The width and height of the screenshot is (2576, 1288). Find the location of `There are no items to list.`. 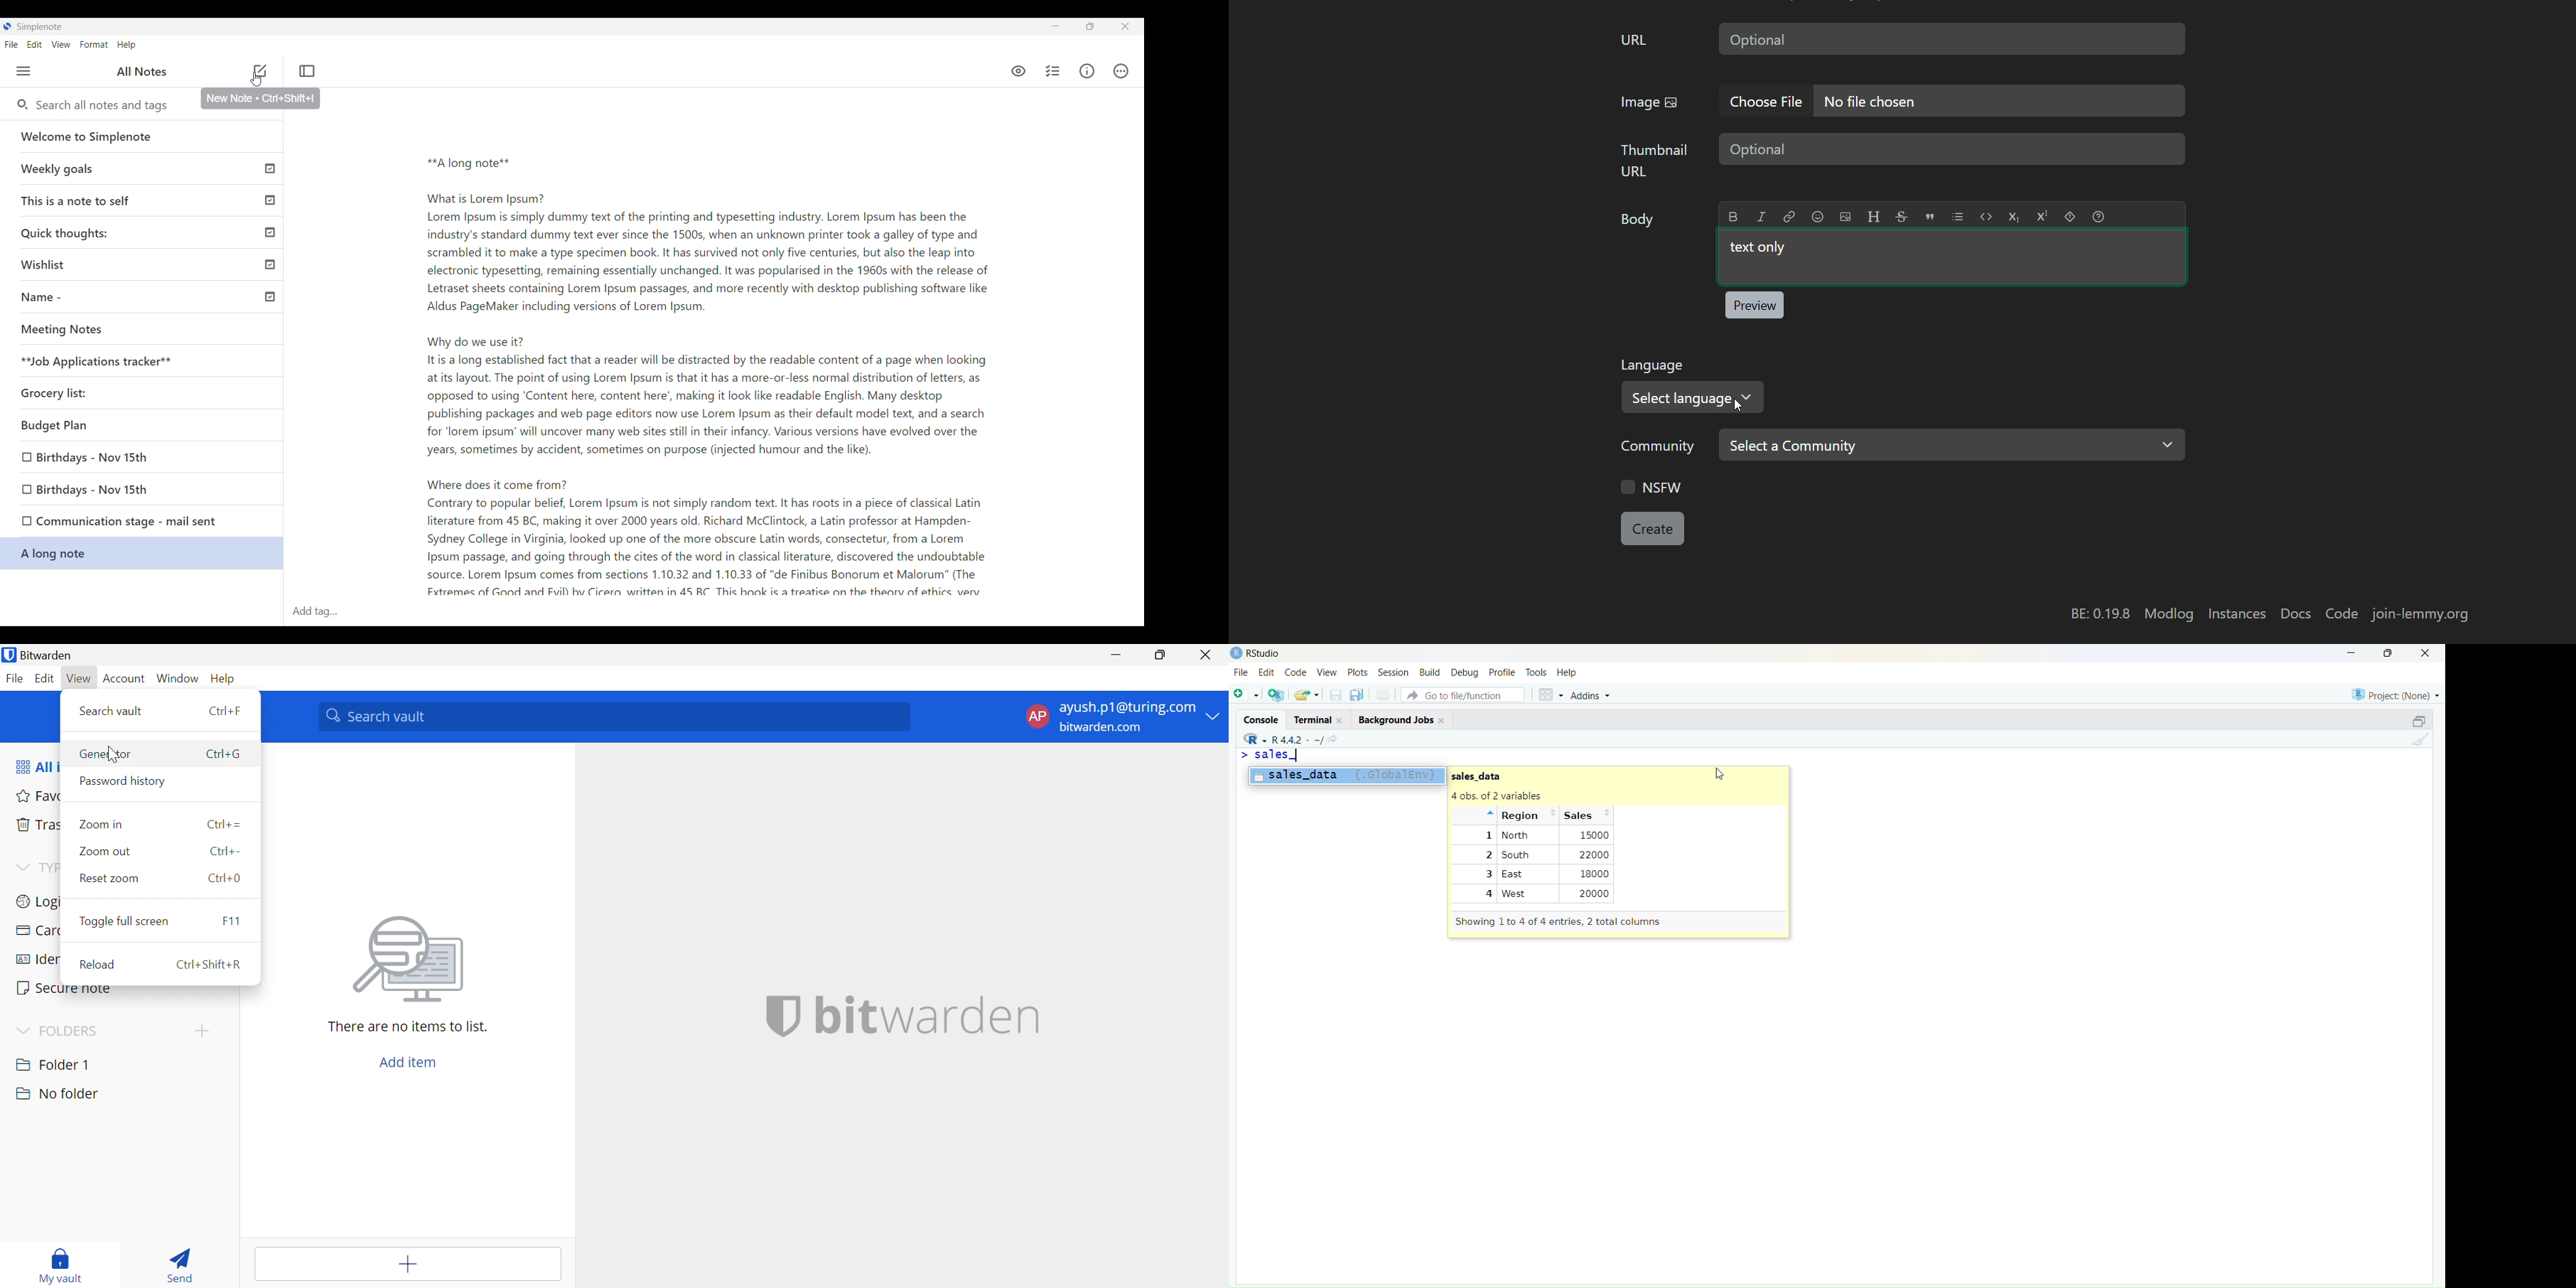

There are no items to list. is located at coordinates (410, 1027).